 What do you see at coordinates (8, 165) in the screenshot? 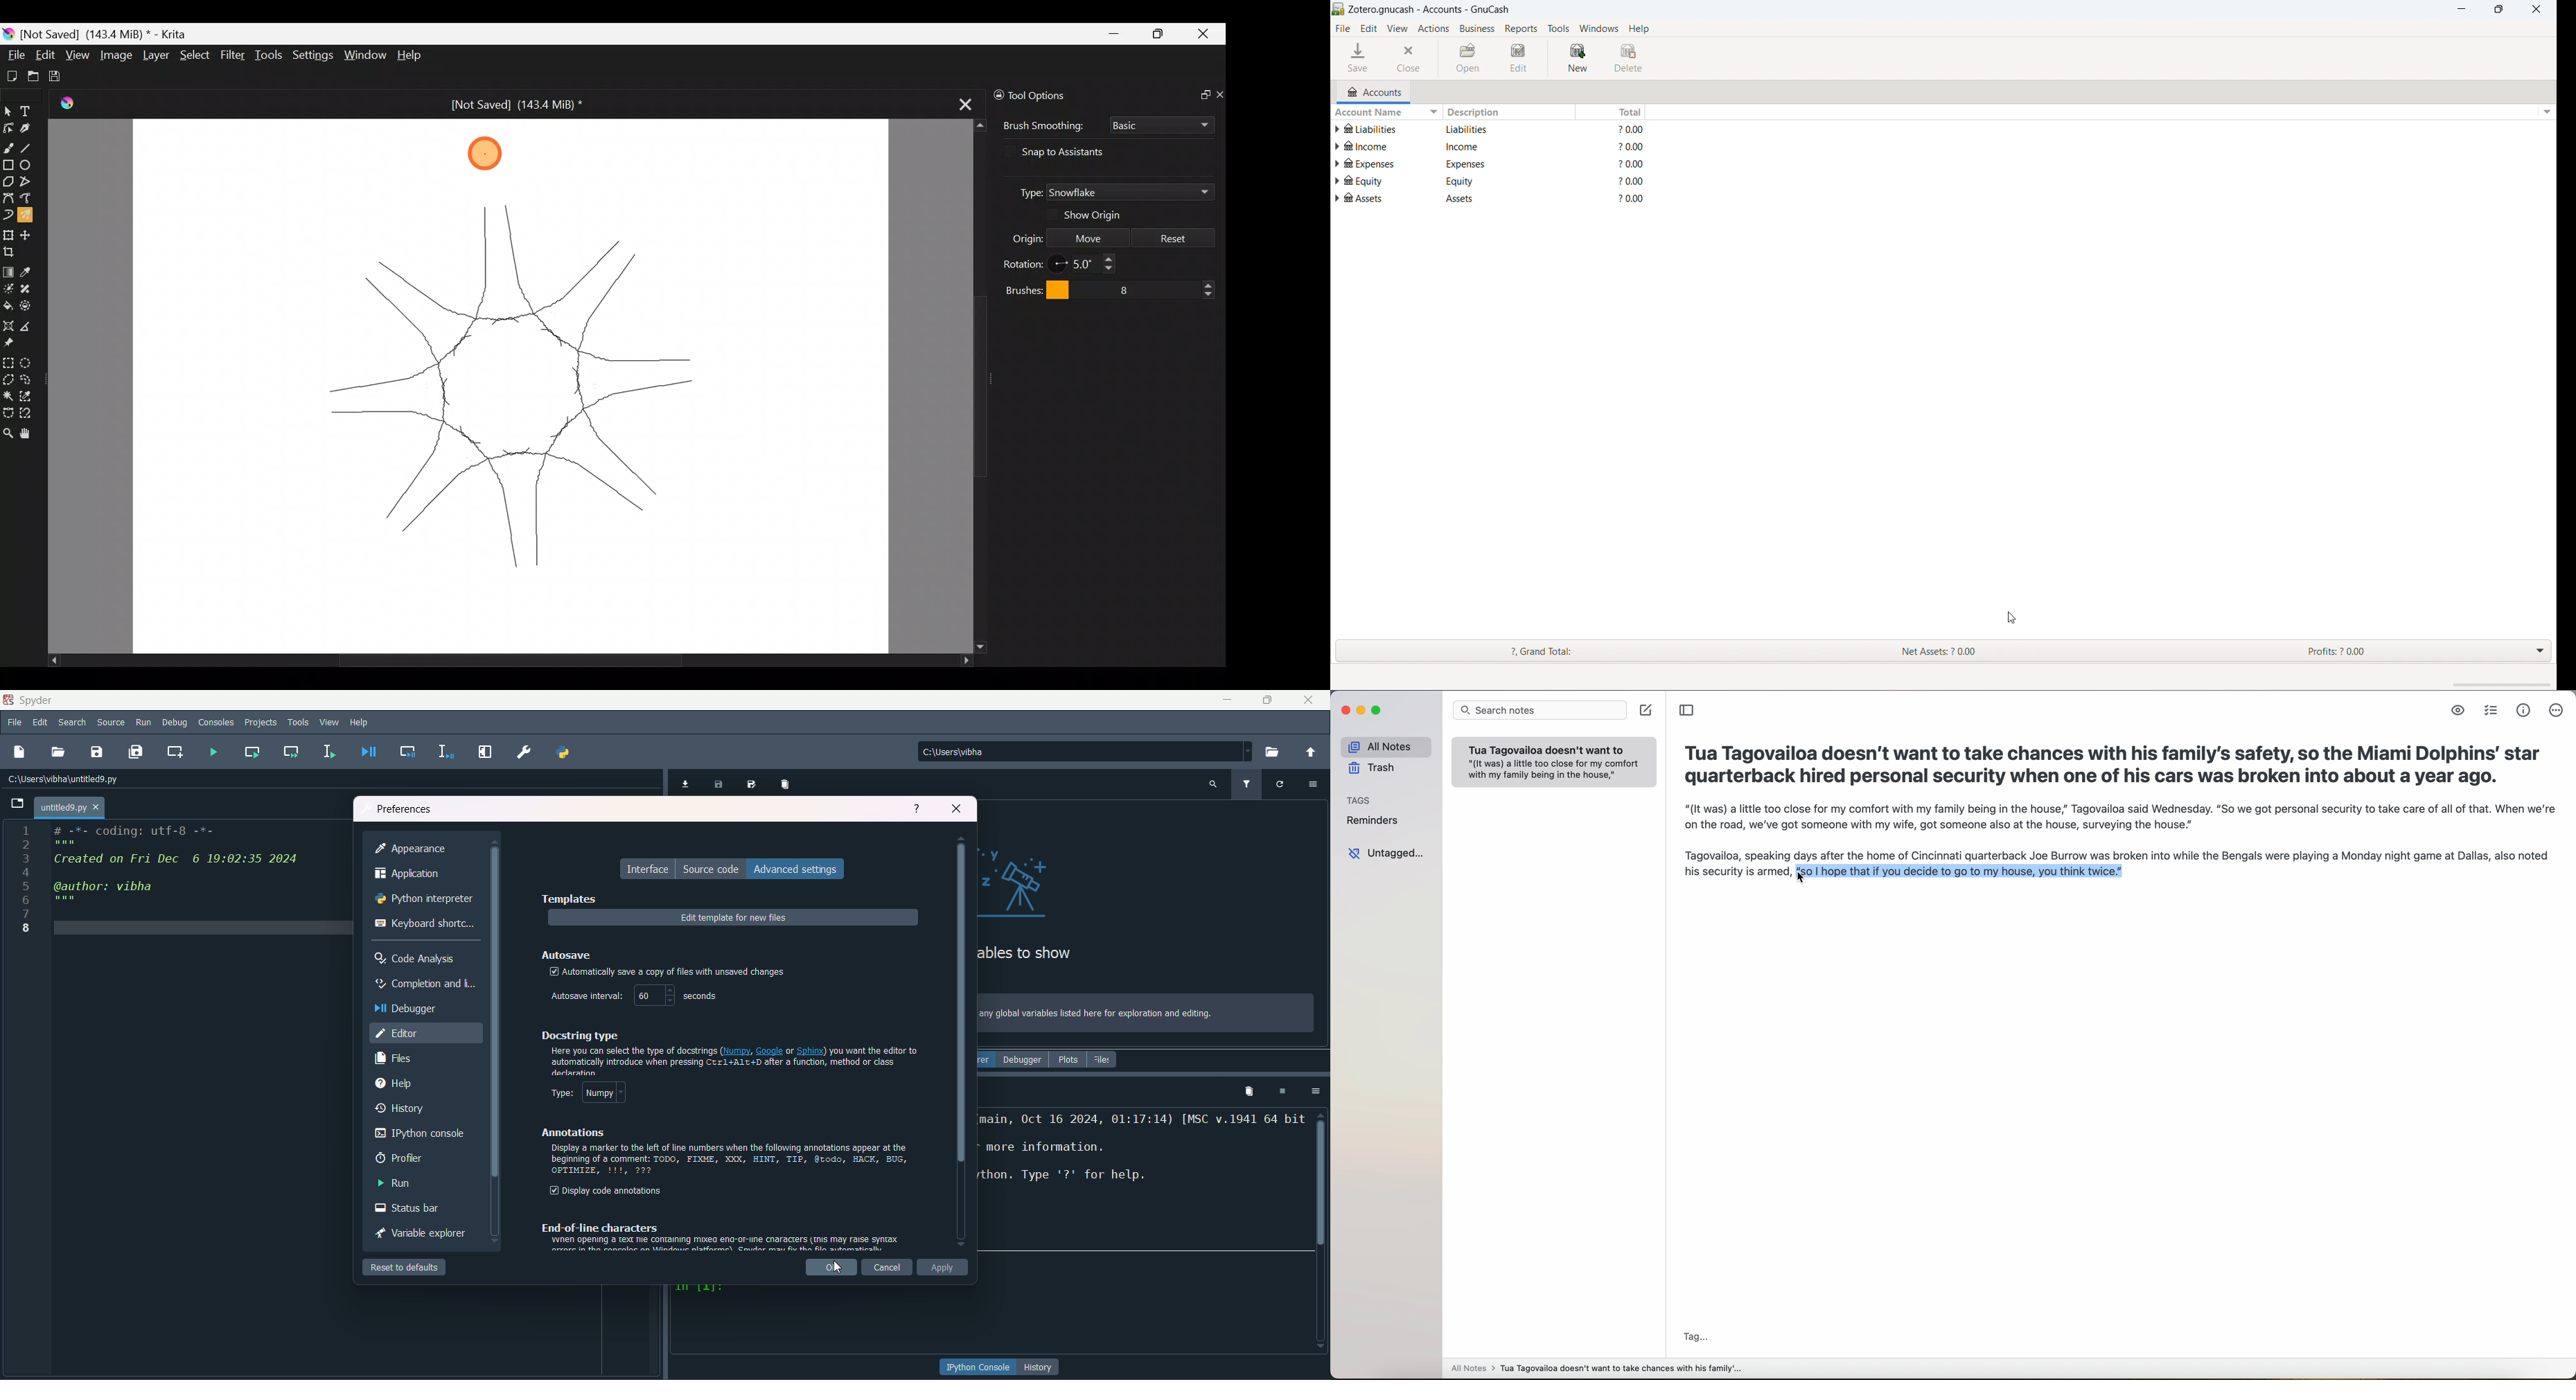
I see `Rectangle` at bounding box center [8, 165].